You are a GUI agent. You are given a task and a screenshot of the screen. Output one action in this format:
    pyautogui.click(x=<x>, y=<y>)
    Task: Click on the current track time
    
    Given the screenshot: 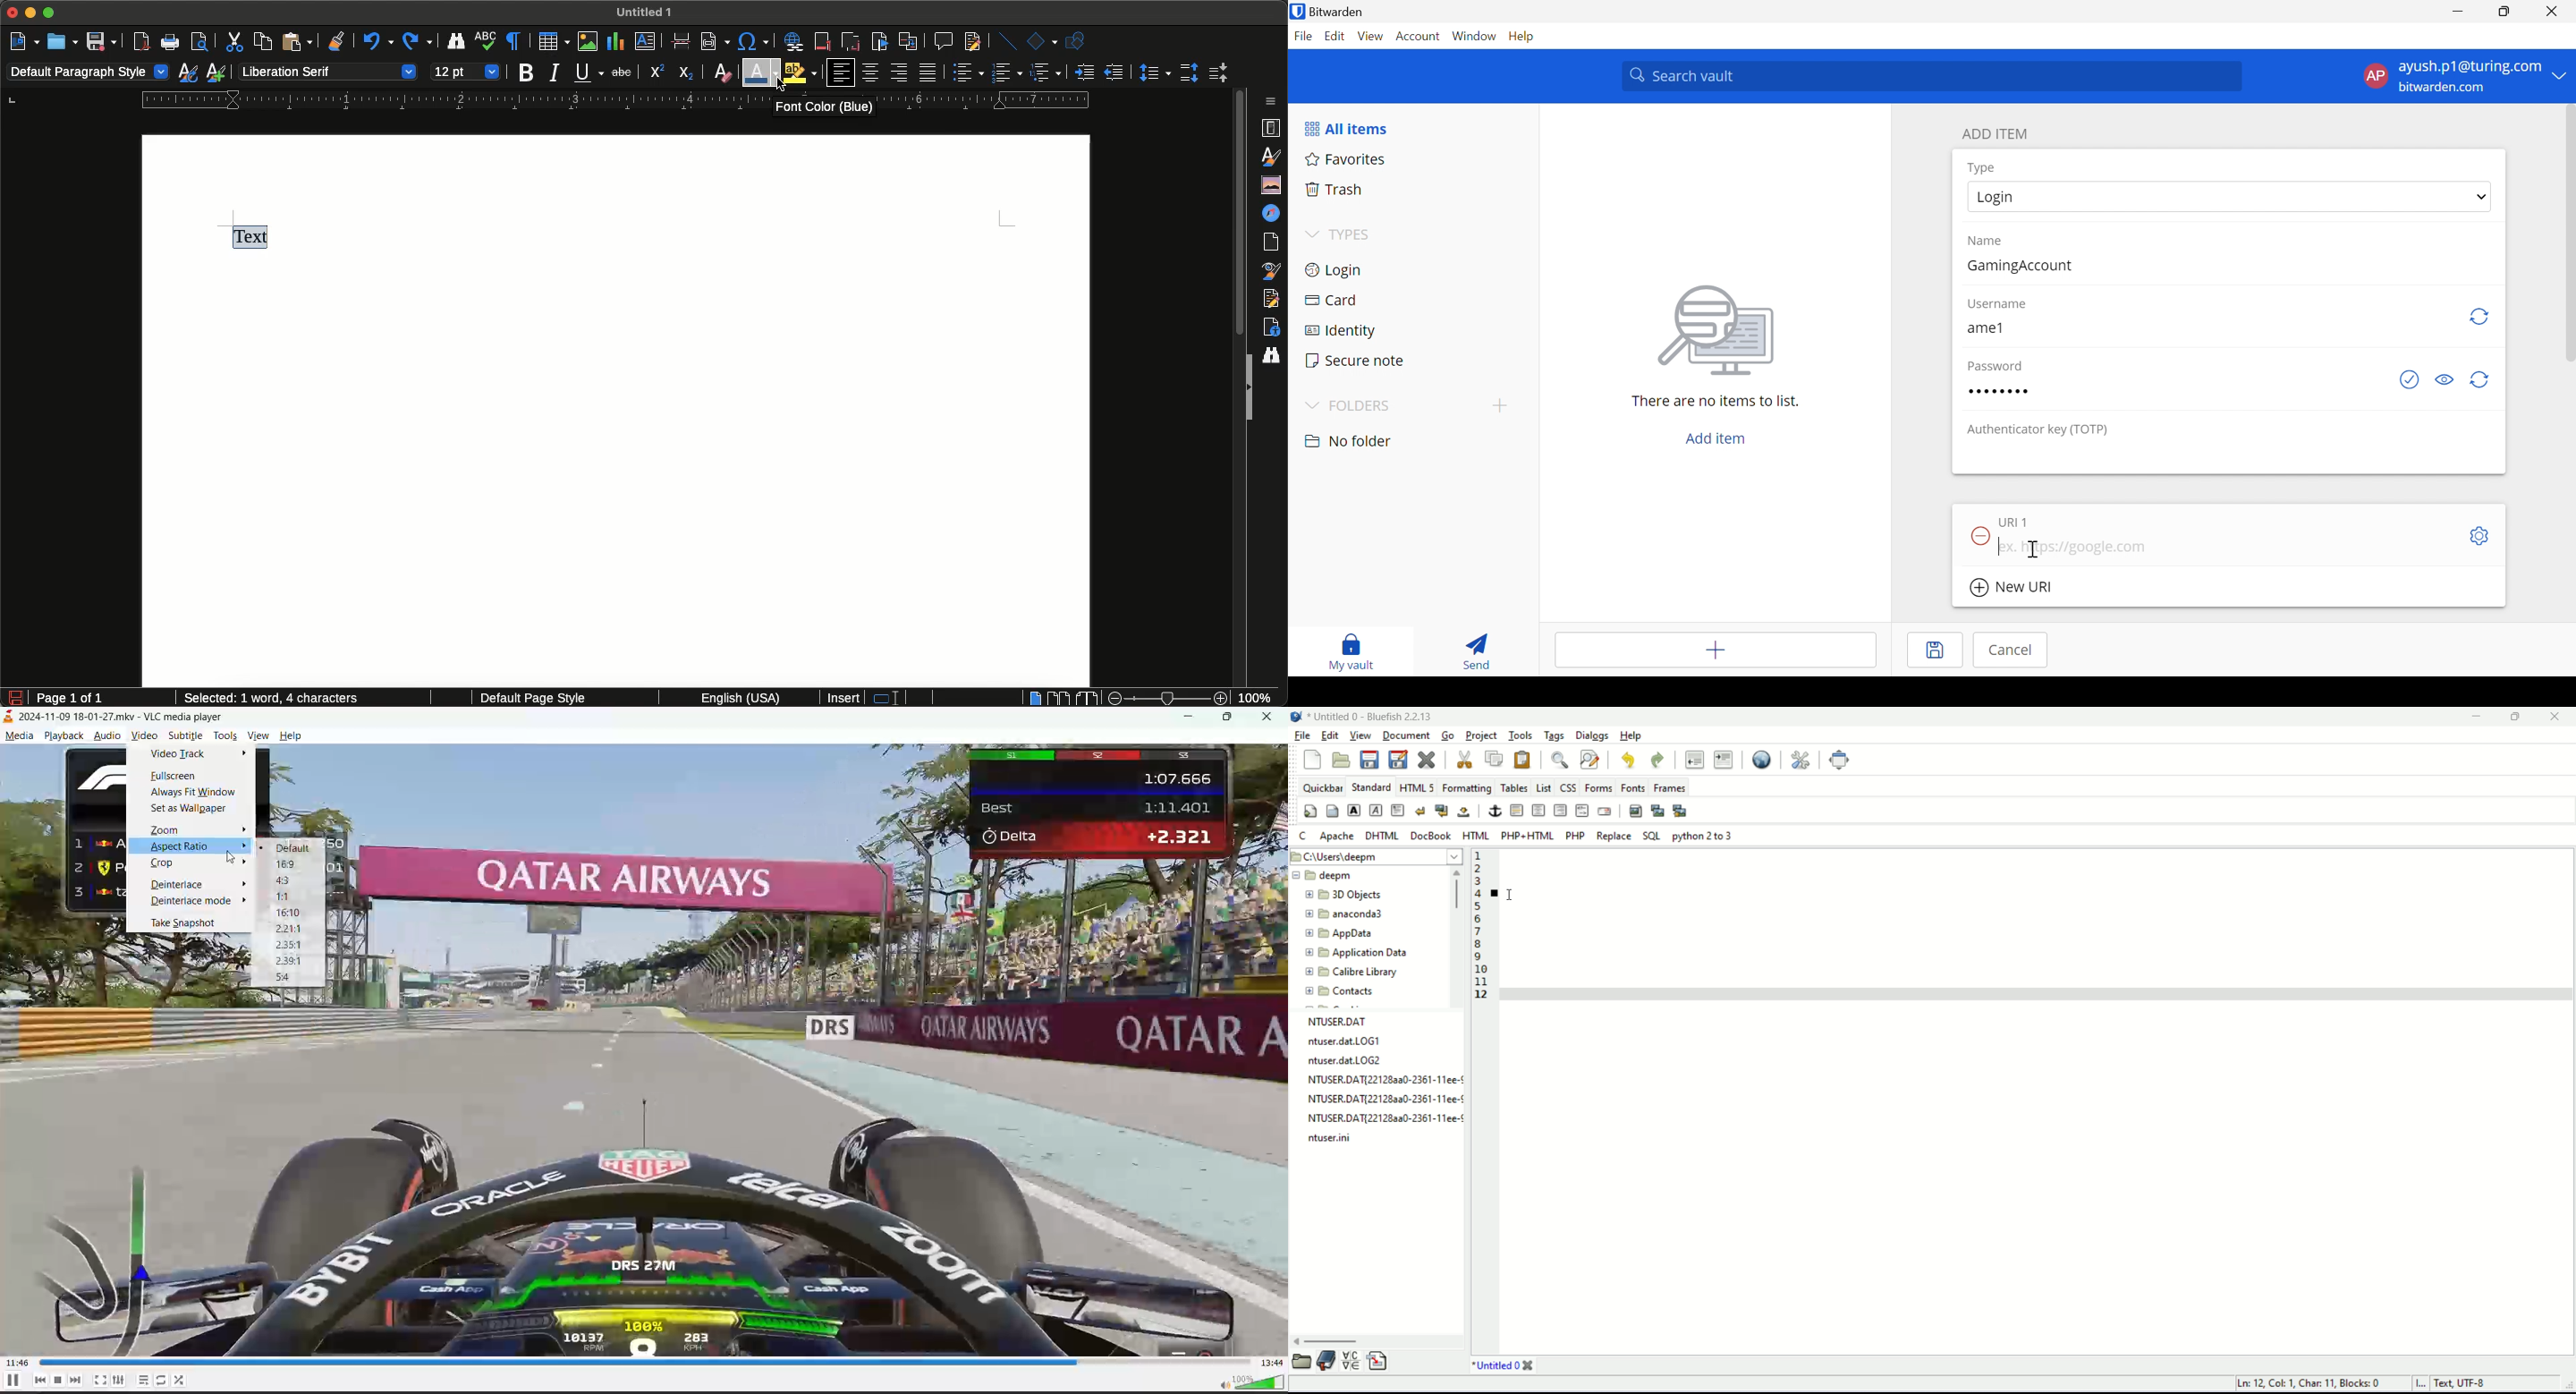 What is the action you would take?
    pyautogui.click(x=17, y=1362)
    